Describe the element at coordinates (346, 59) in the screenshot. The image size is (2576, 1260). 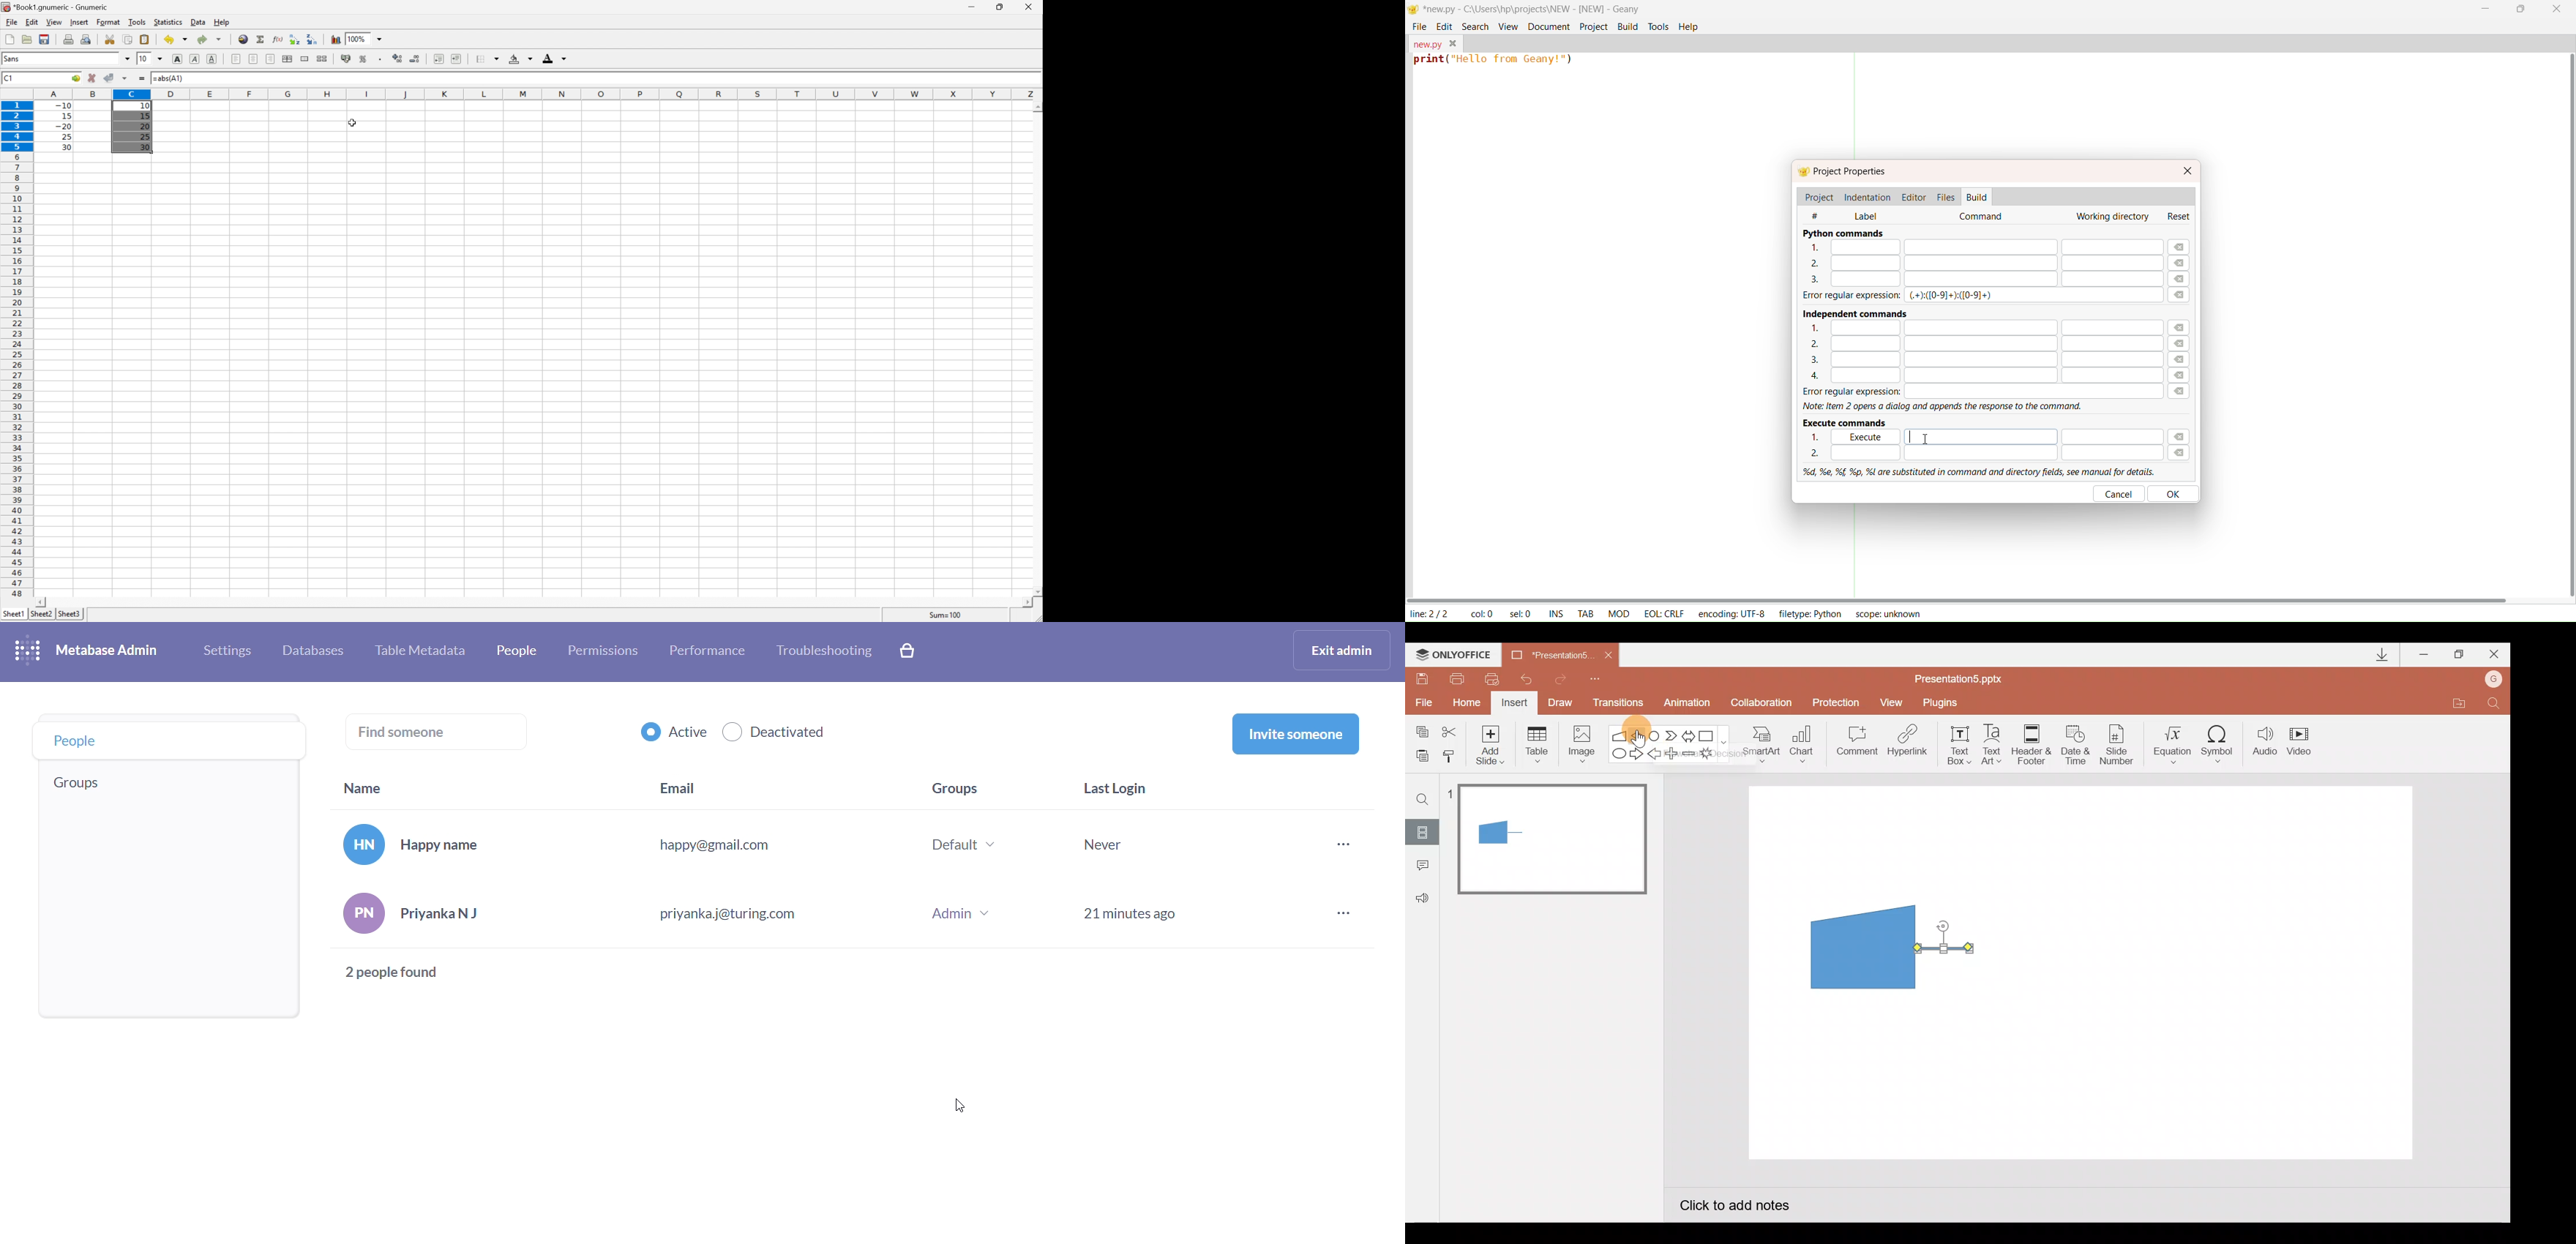
I see `Format the selection as accounting` at that location.